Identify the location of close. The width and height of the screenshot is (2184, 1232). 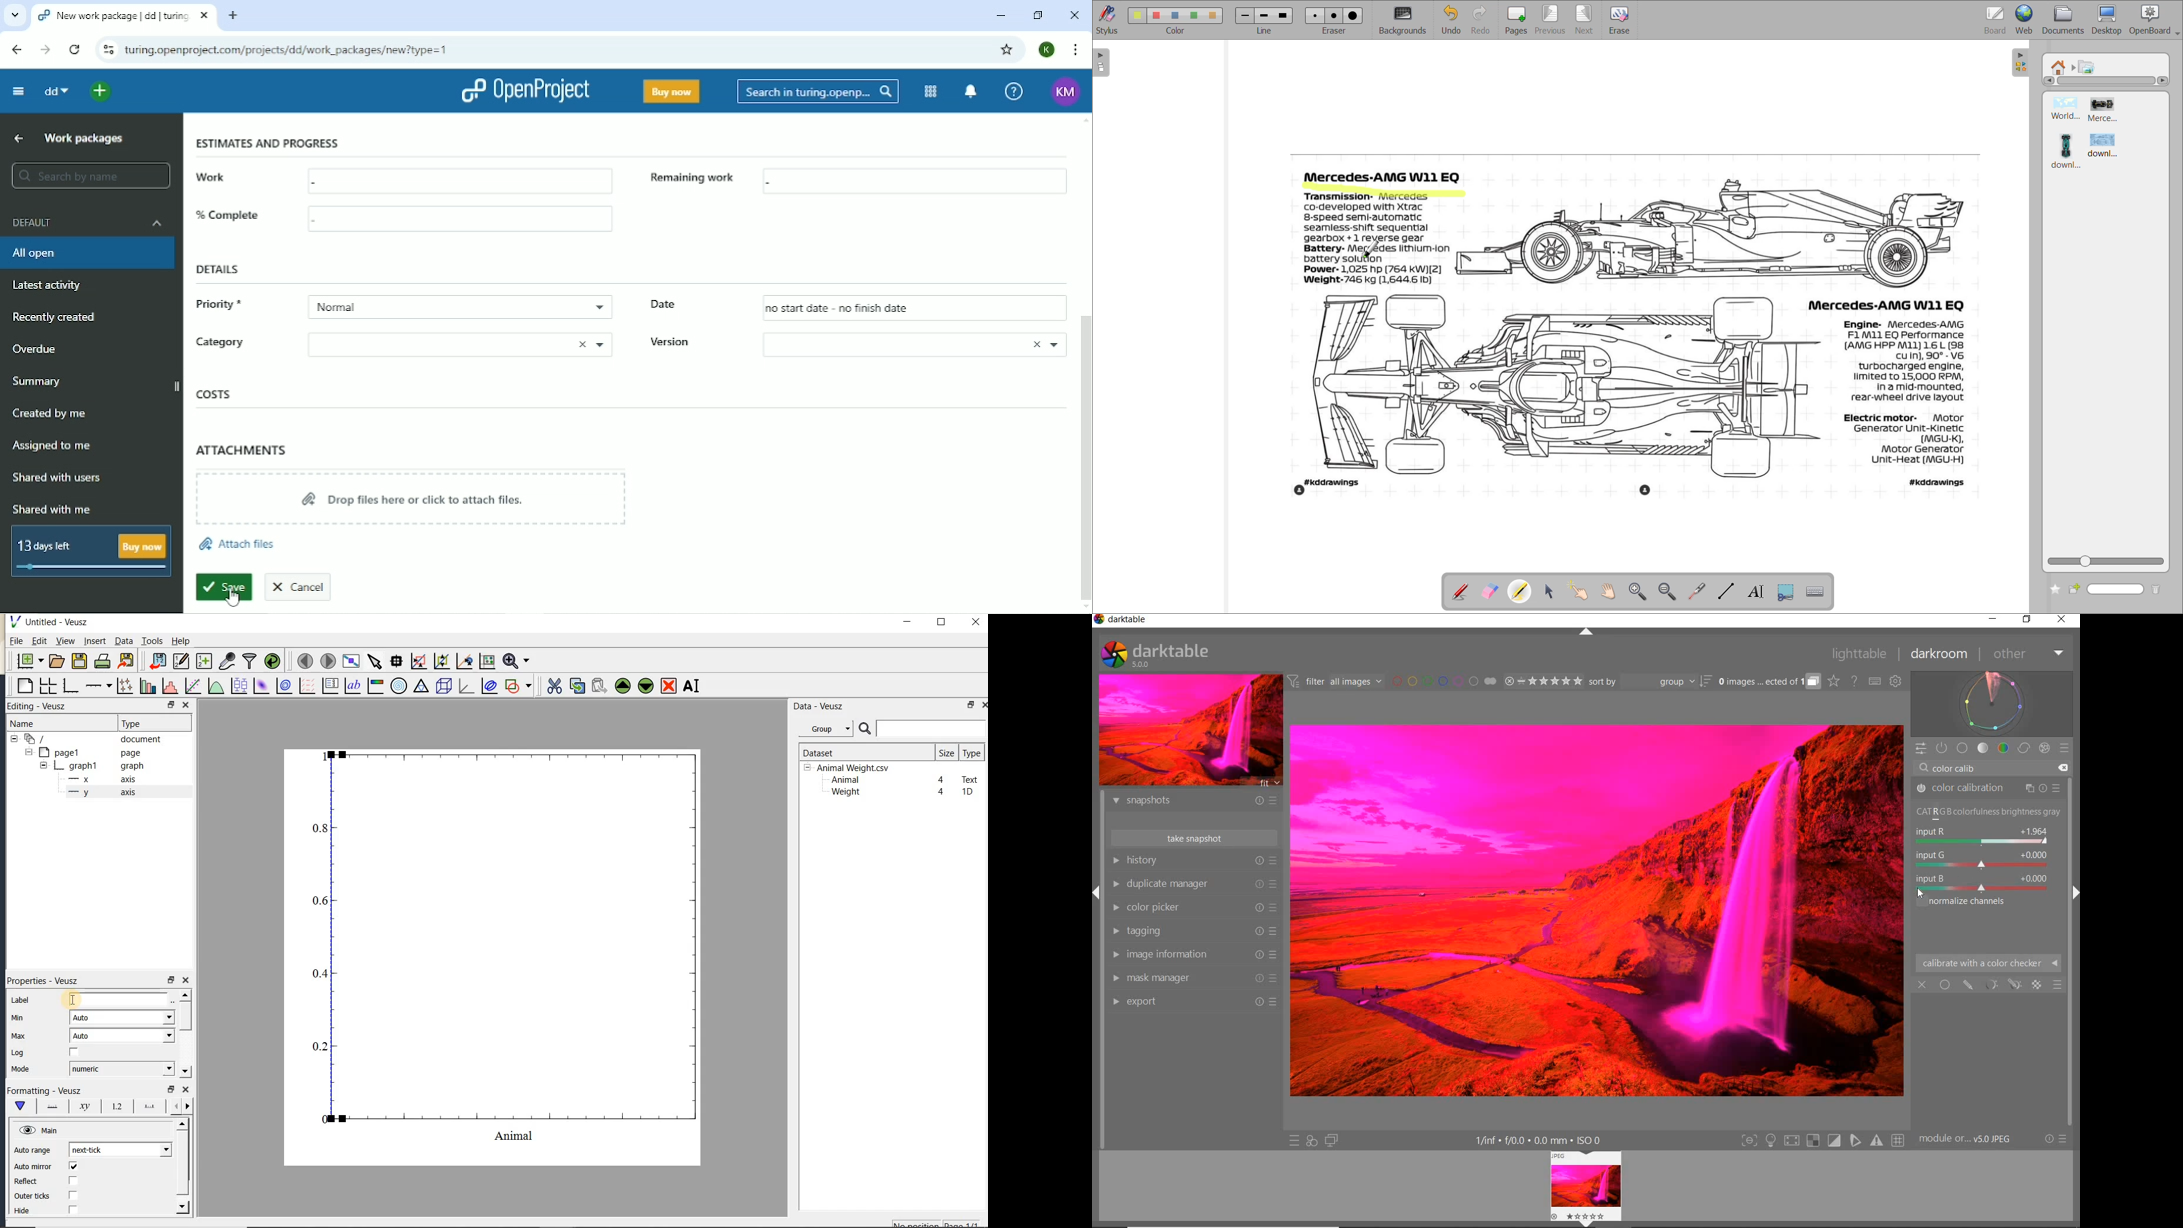
(1036, 351).